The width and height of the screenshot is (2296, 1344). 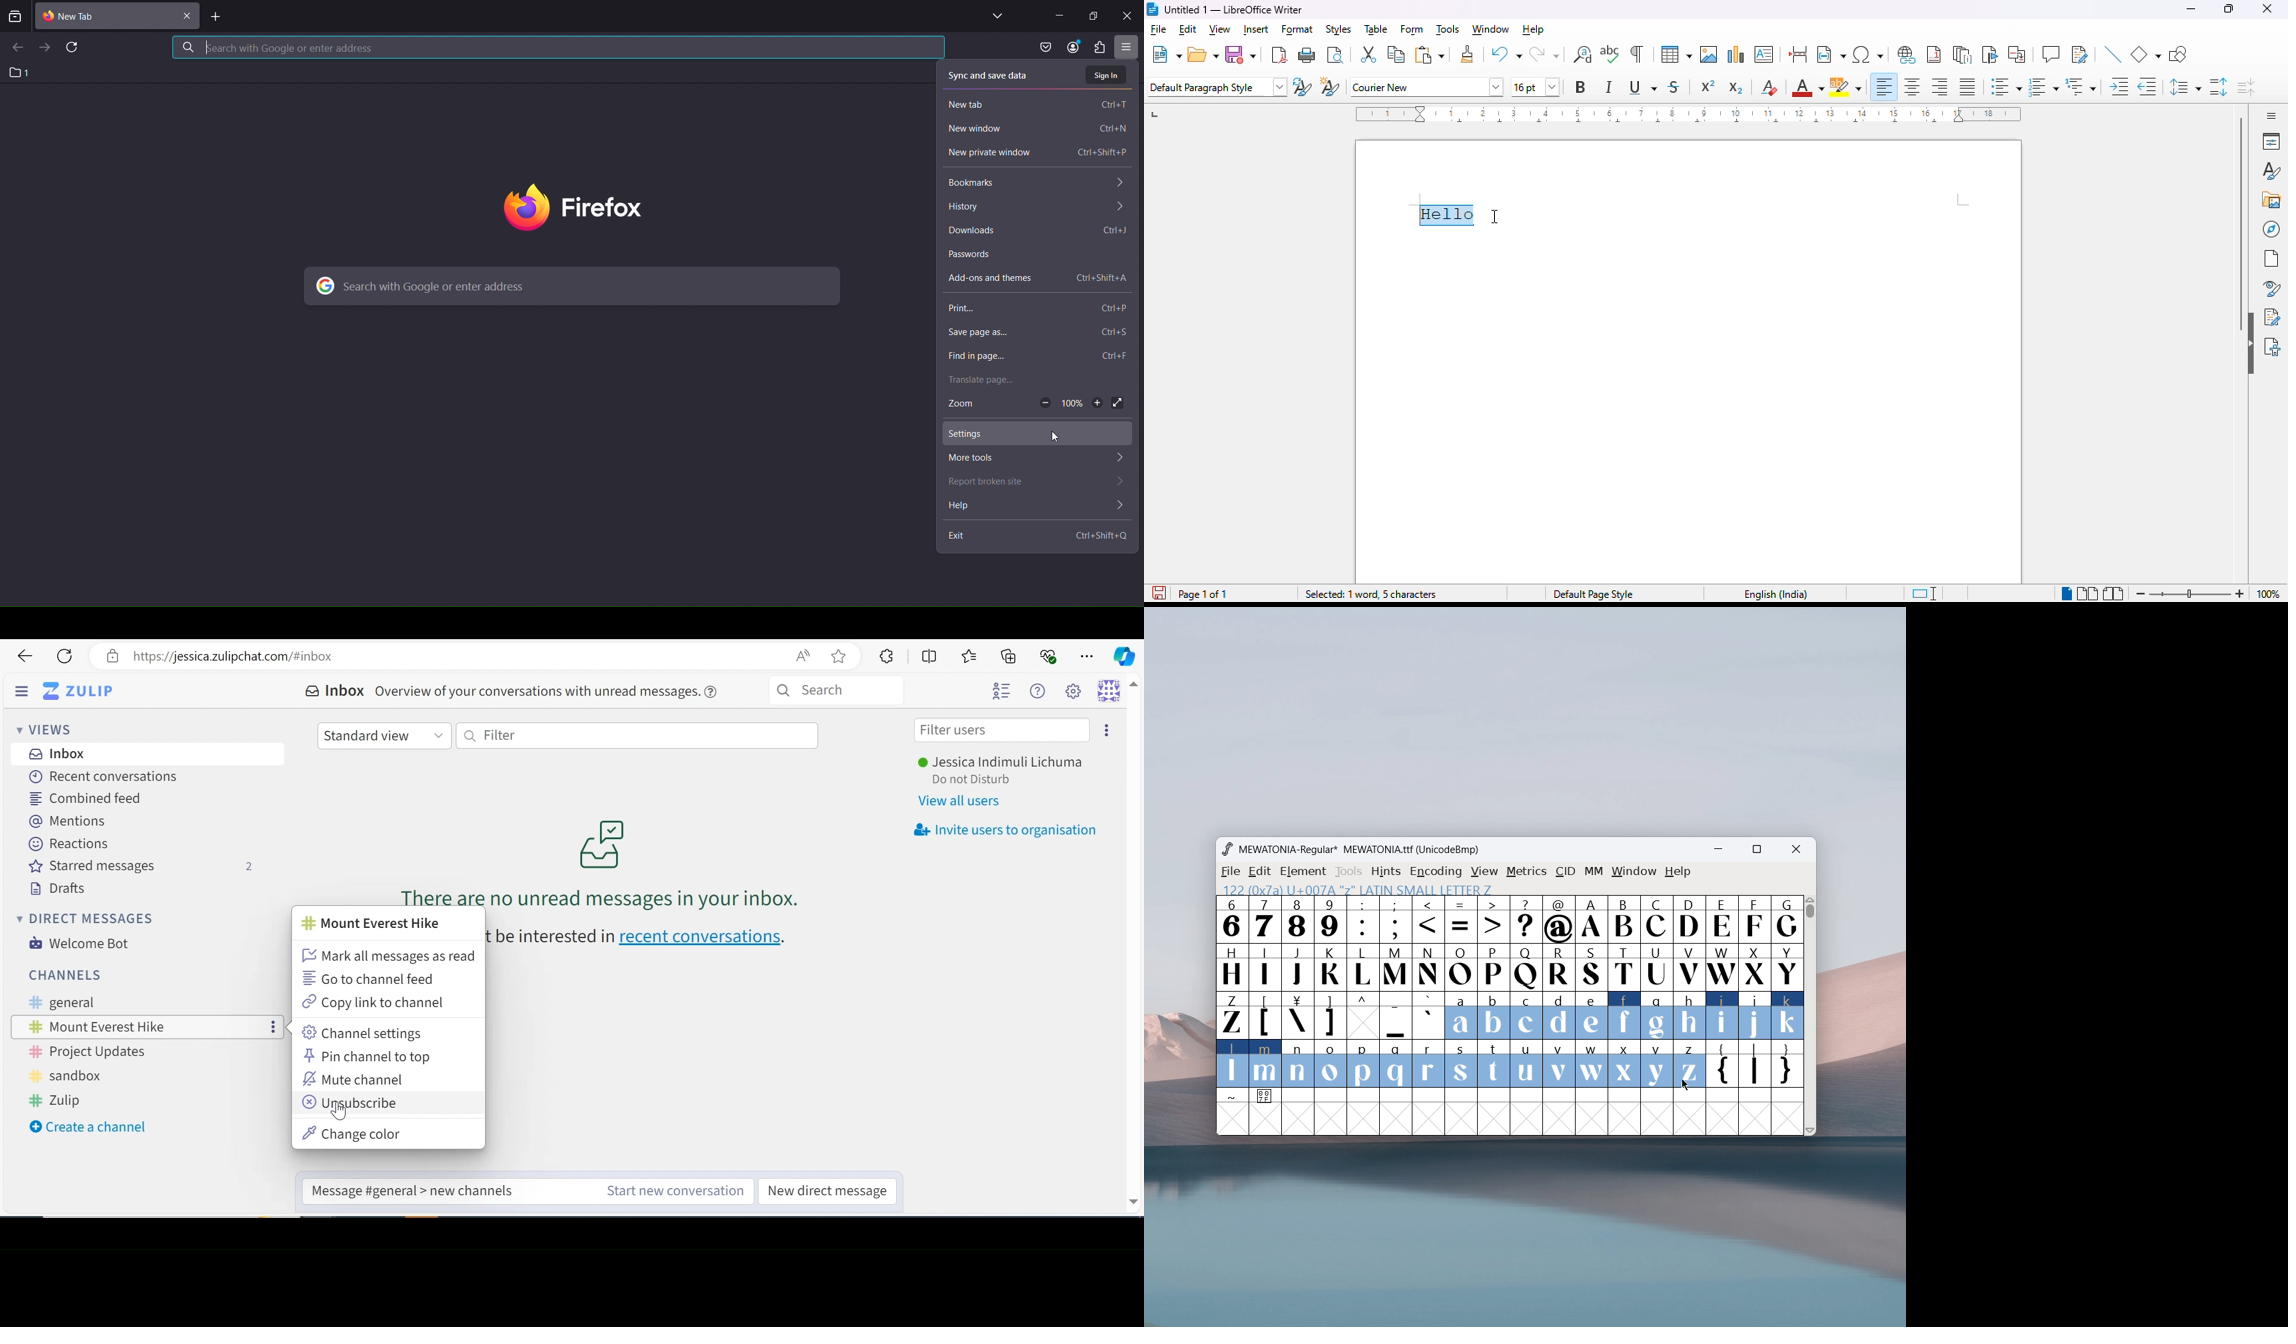 I want to click on style inspector, so click(x=2270, y=289).